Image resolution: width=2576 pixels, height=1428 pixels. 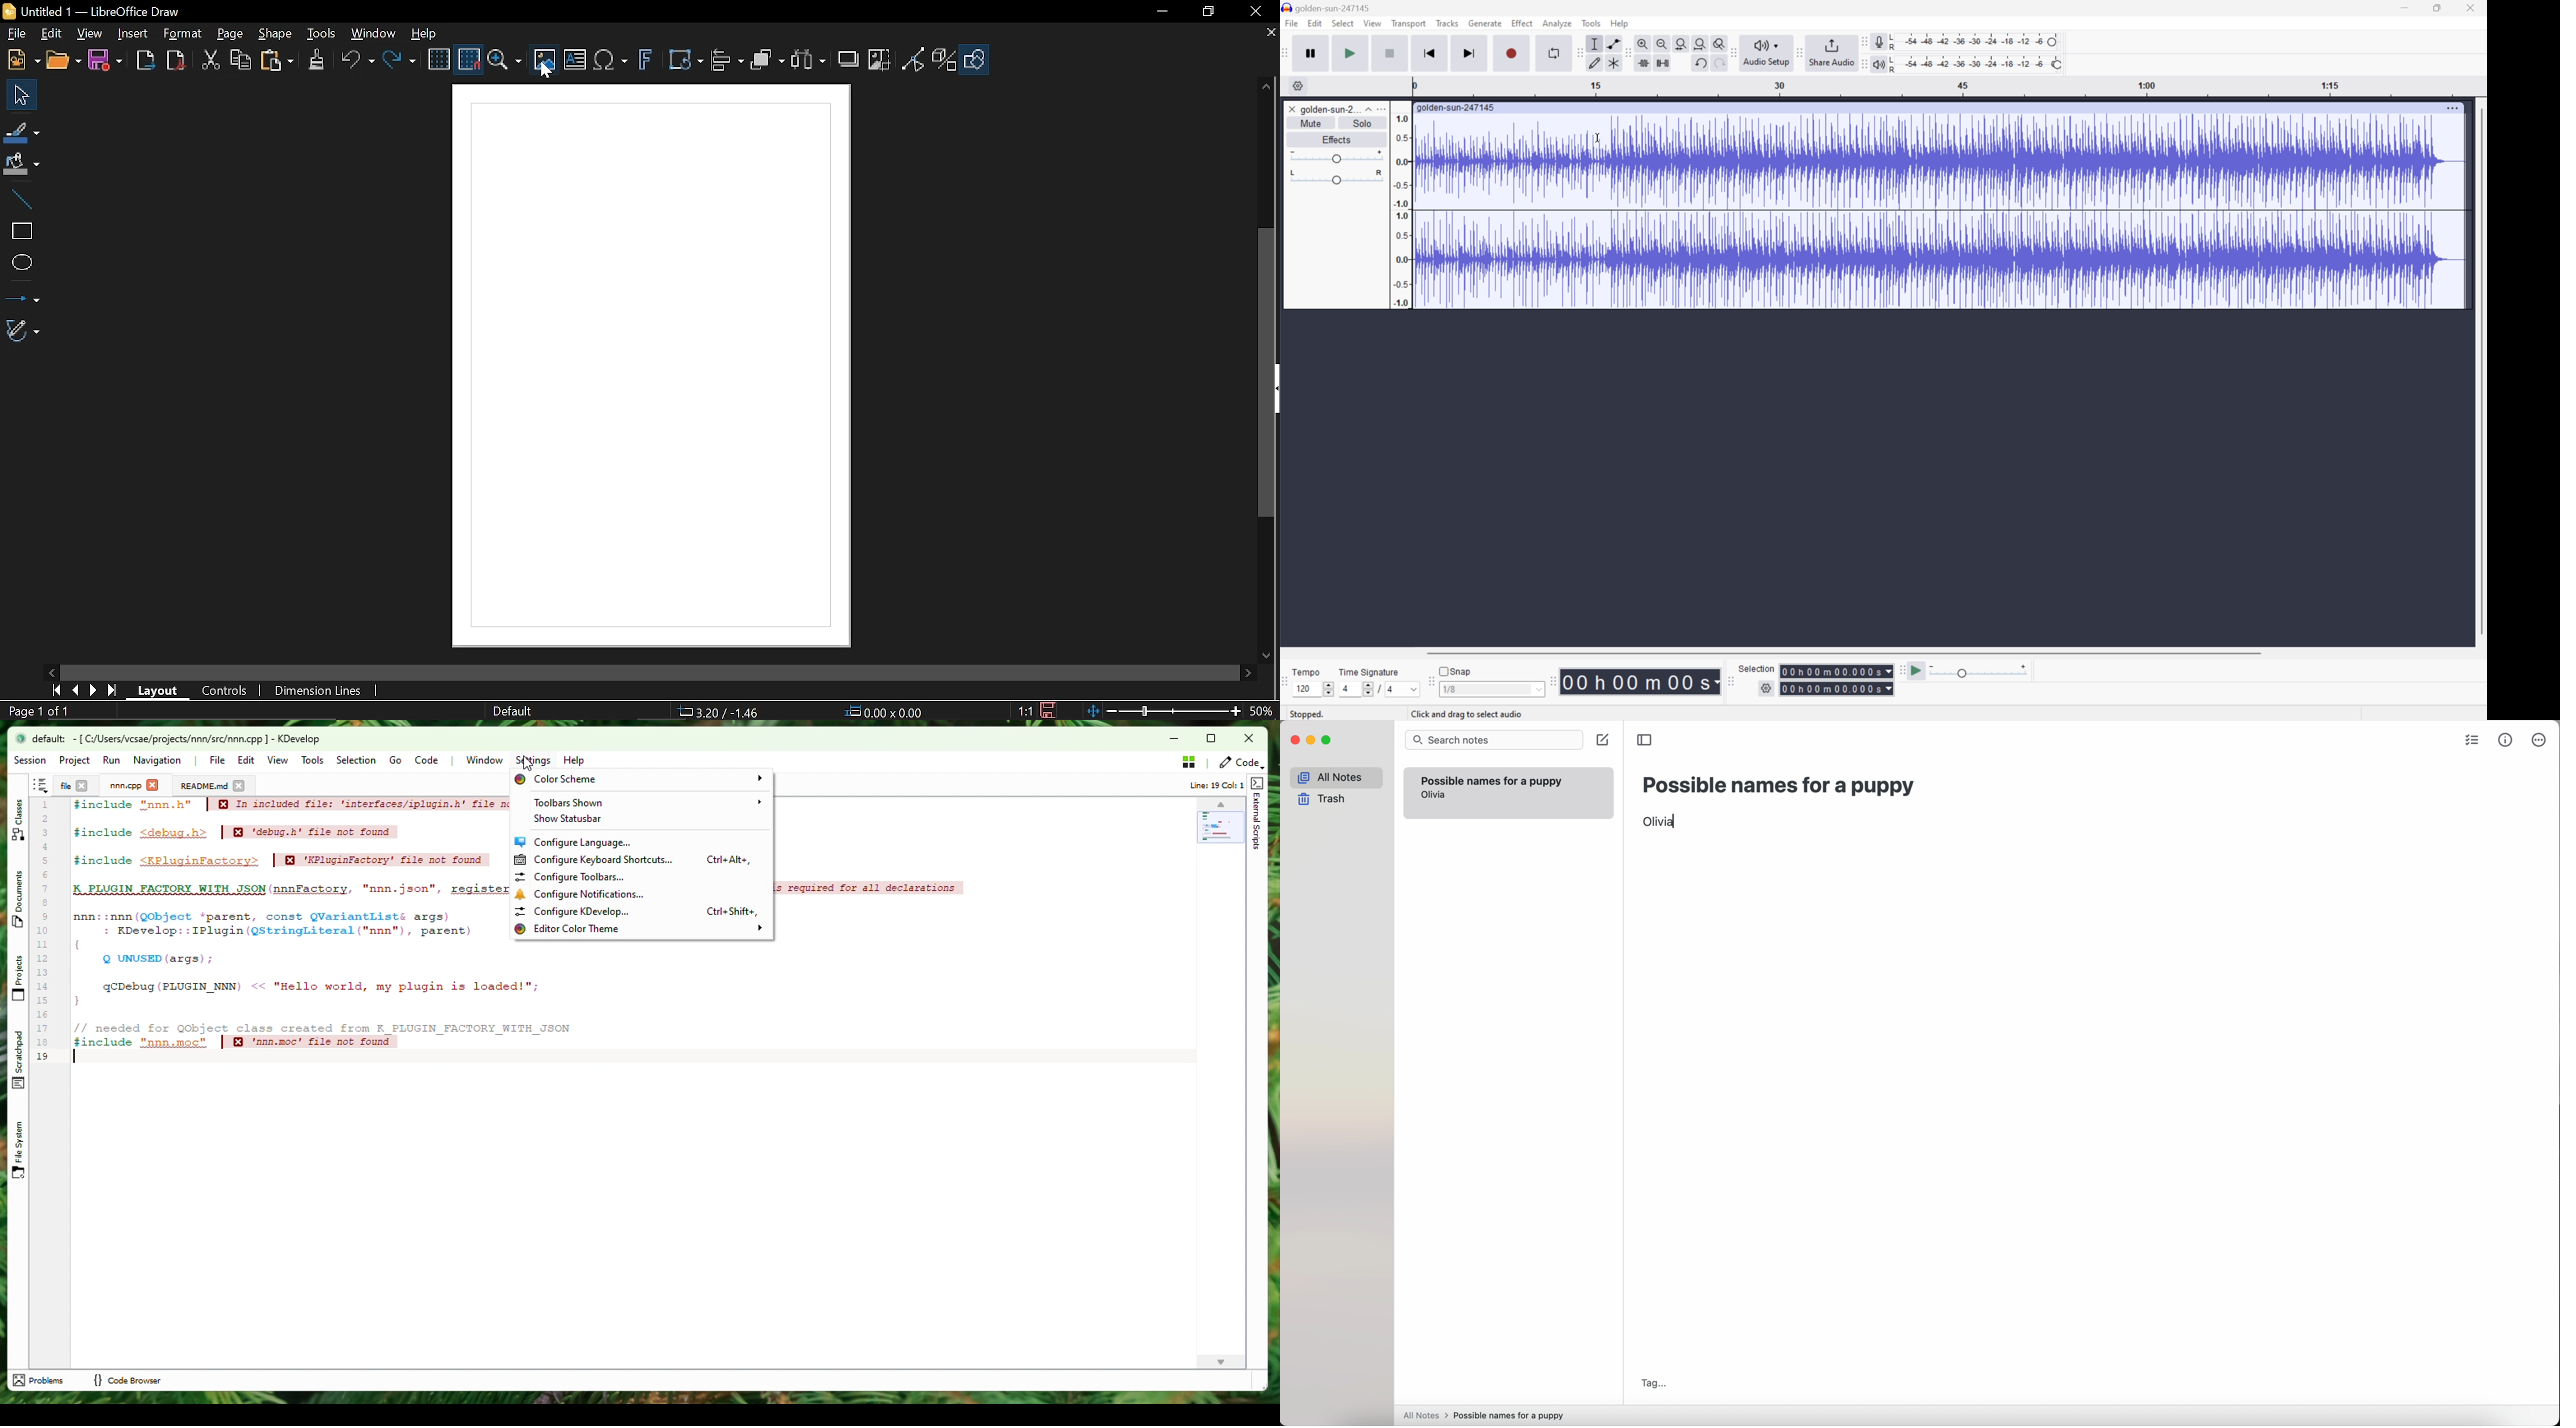 I want to click on Stash, so click(x=1185, y=762).